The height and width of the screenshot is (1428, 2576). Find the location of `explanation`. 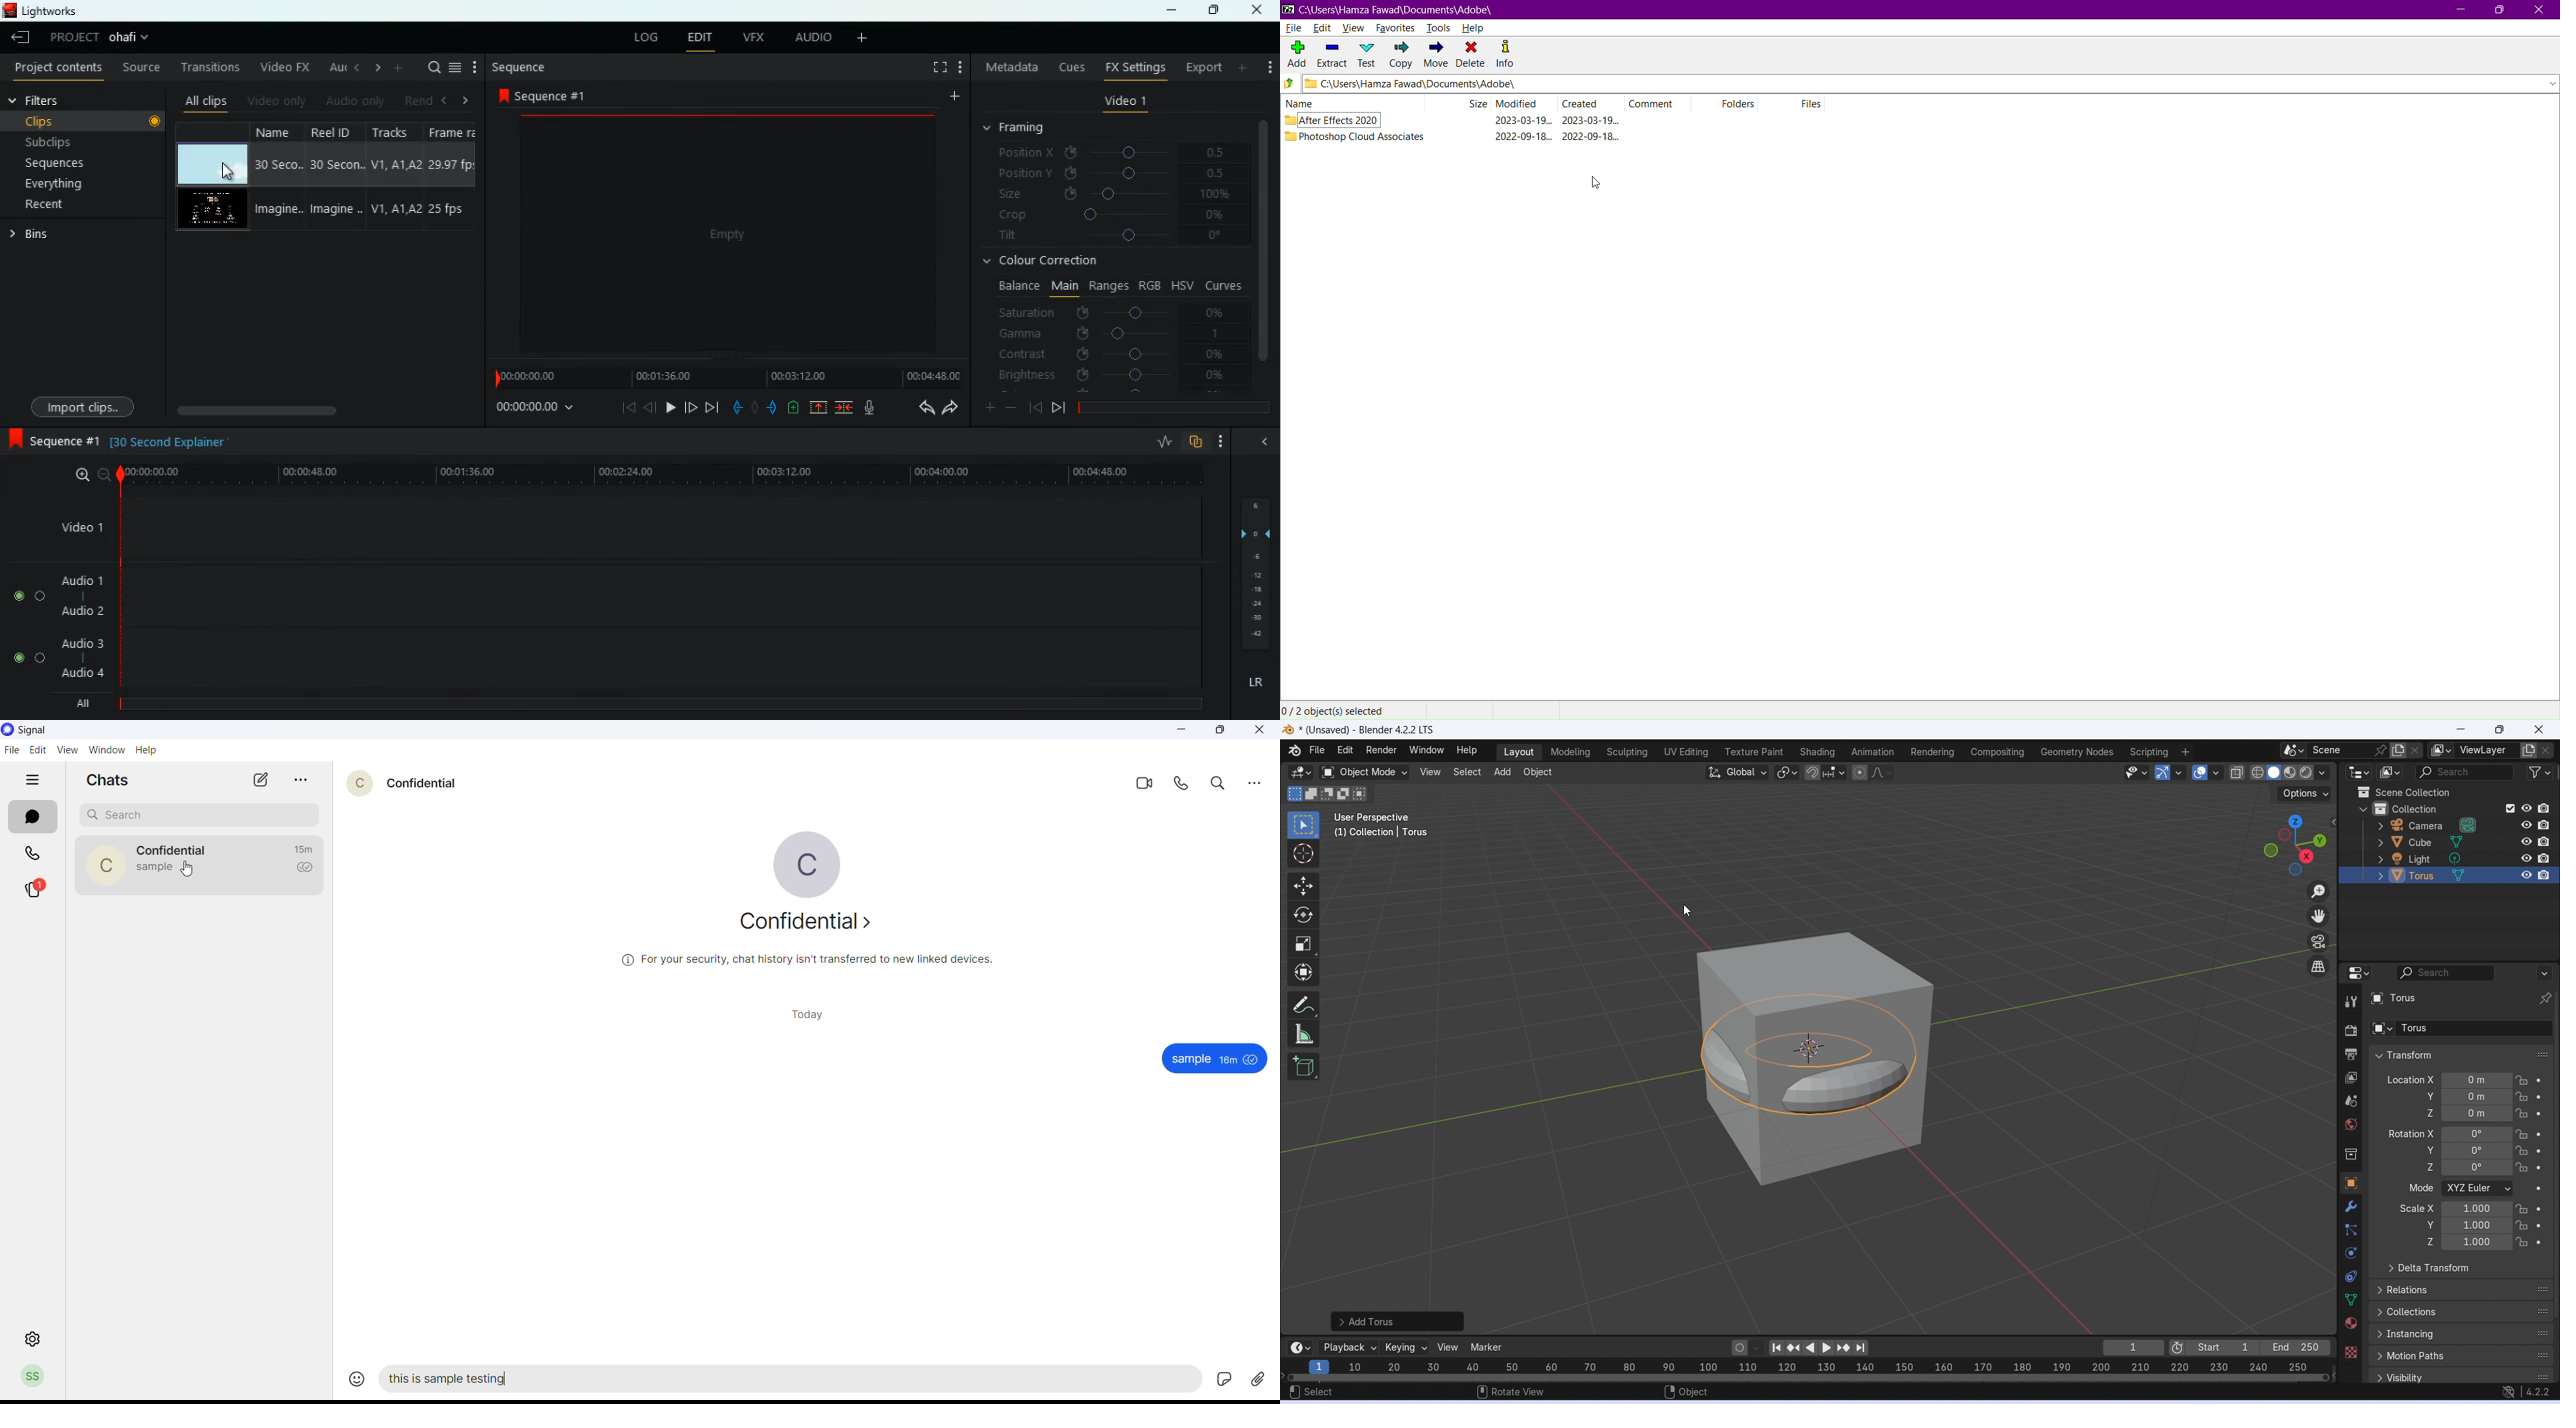

explanation is located at coordinates (170, 443).